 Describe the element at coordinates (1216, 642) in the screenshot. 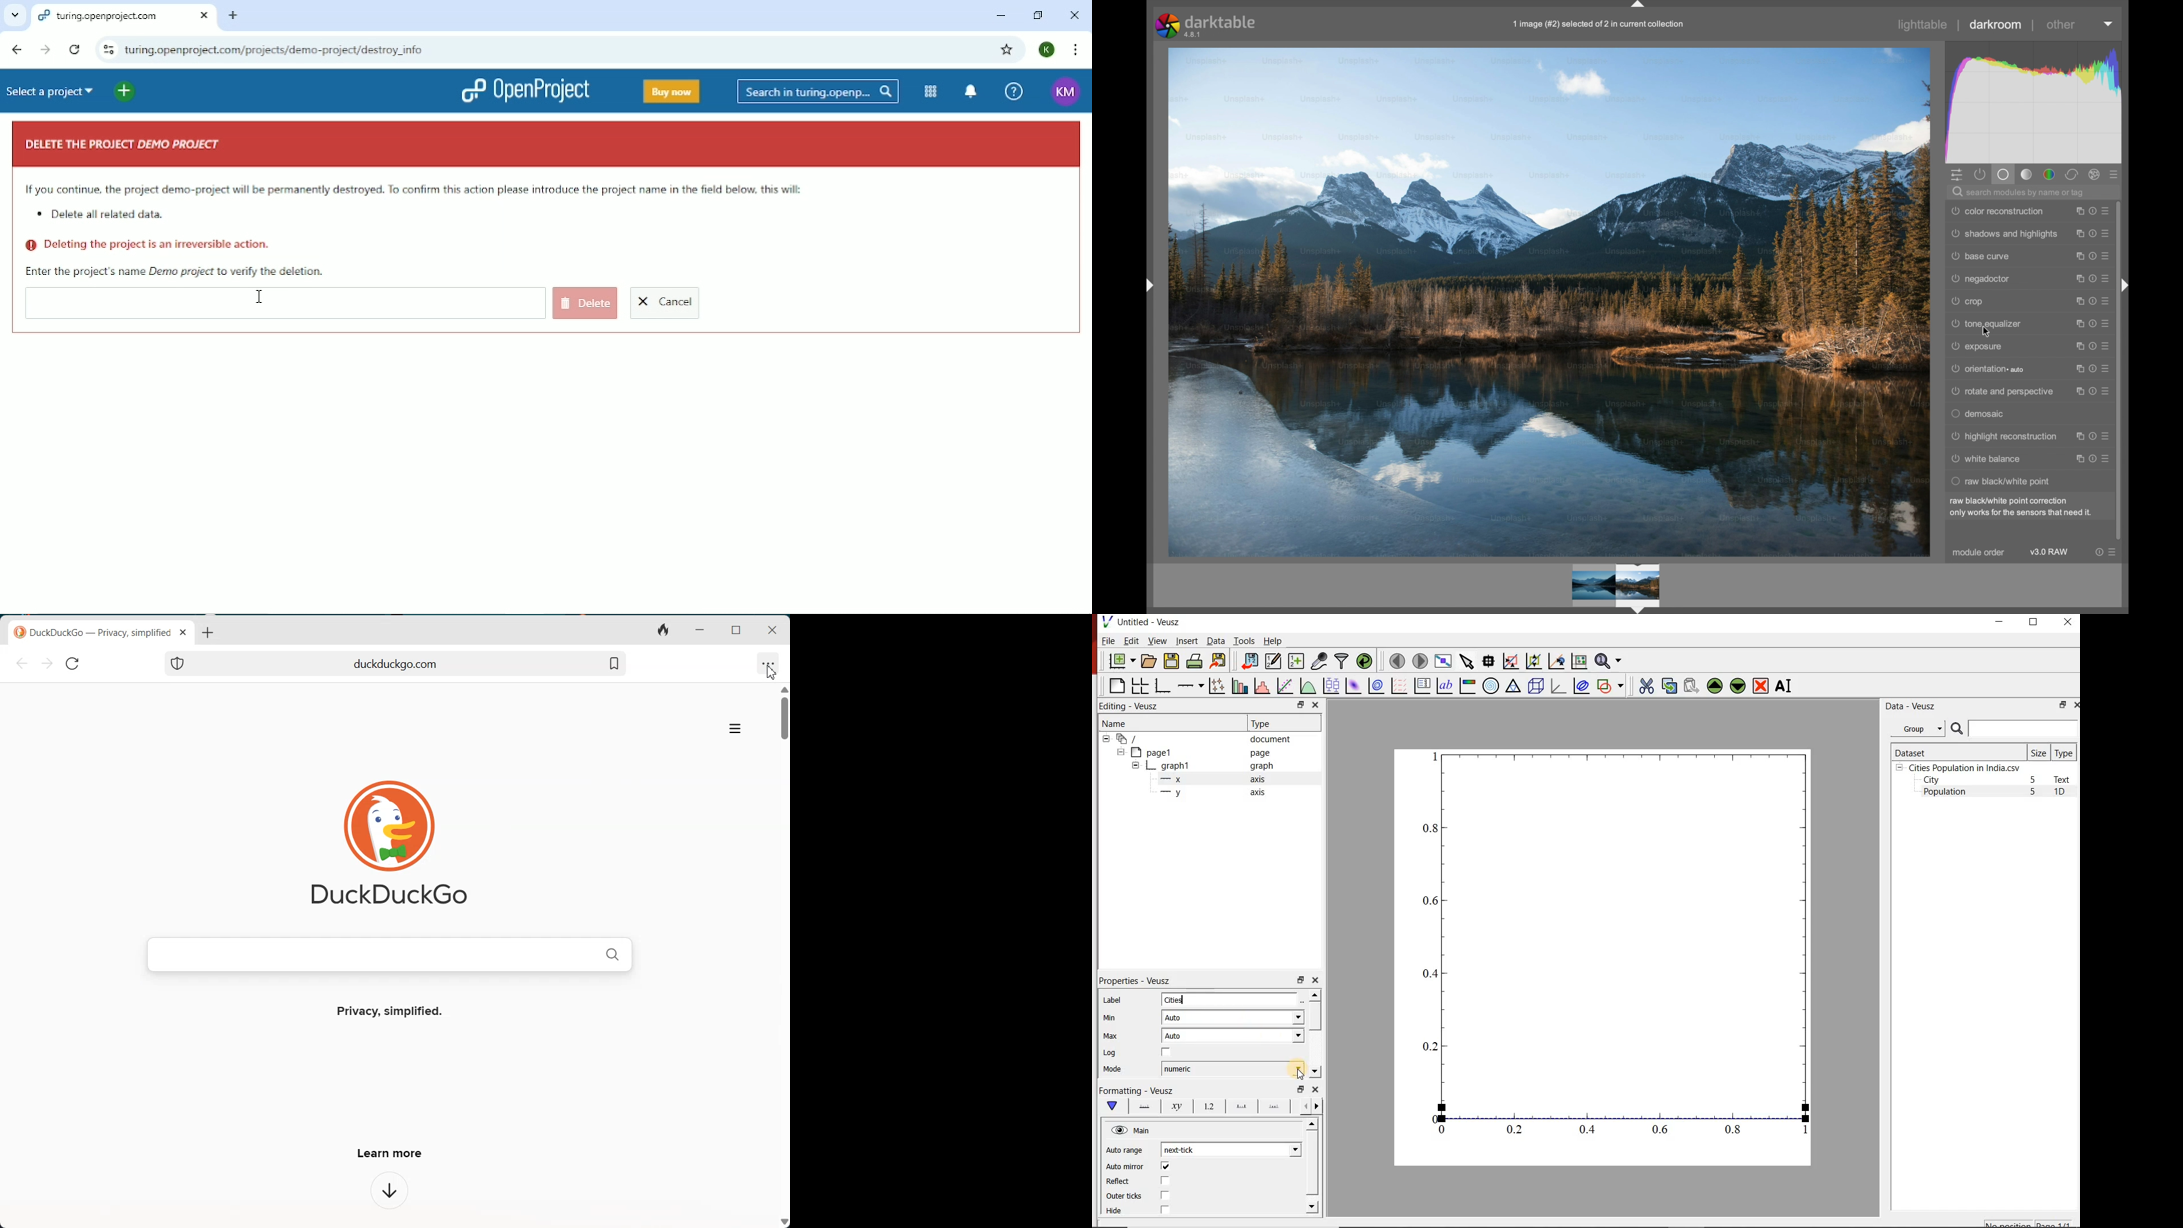

I see `Data` at that location.